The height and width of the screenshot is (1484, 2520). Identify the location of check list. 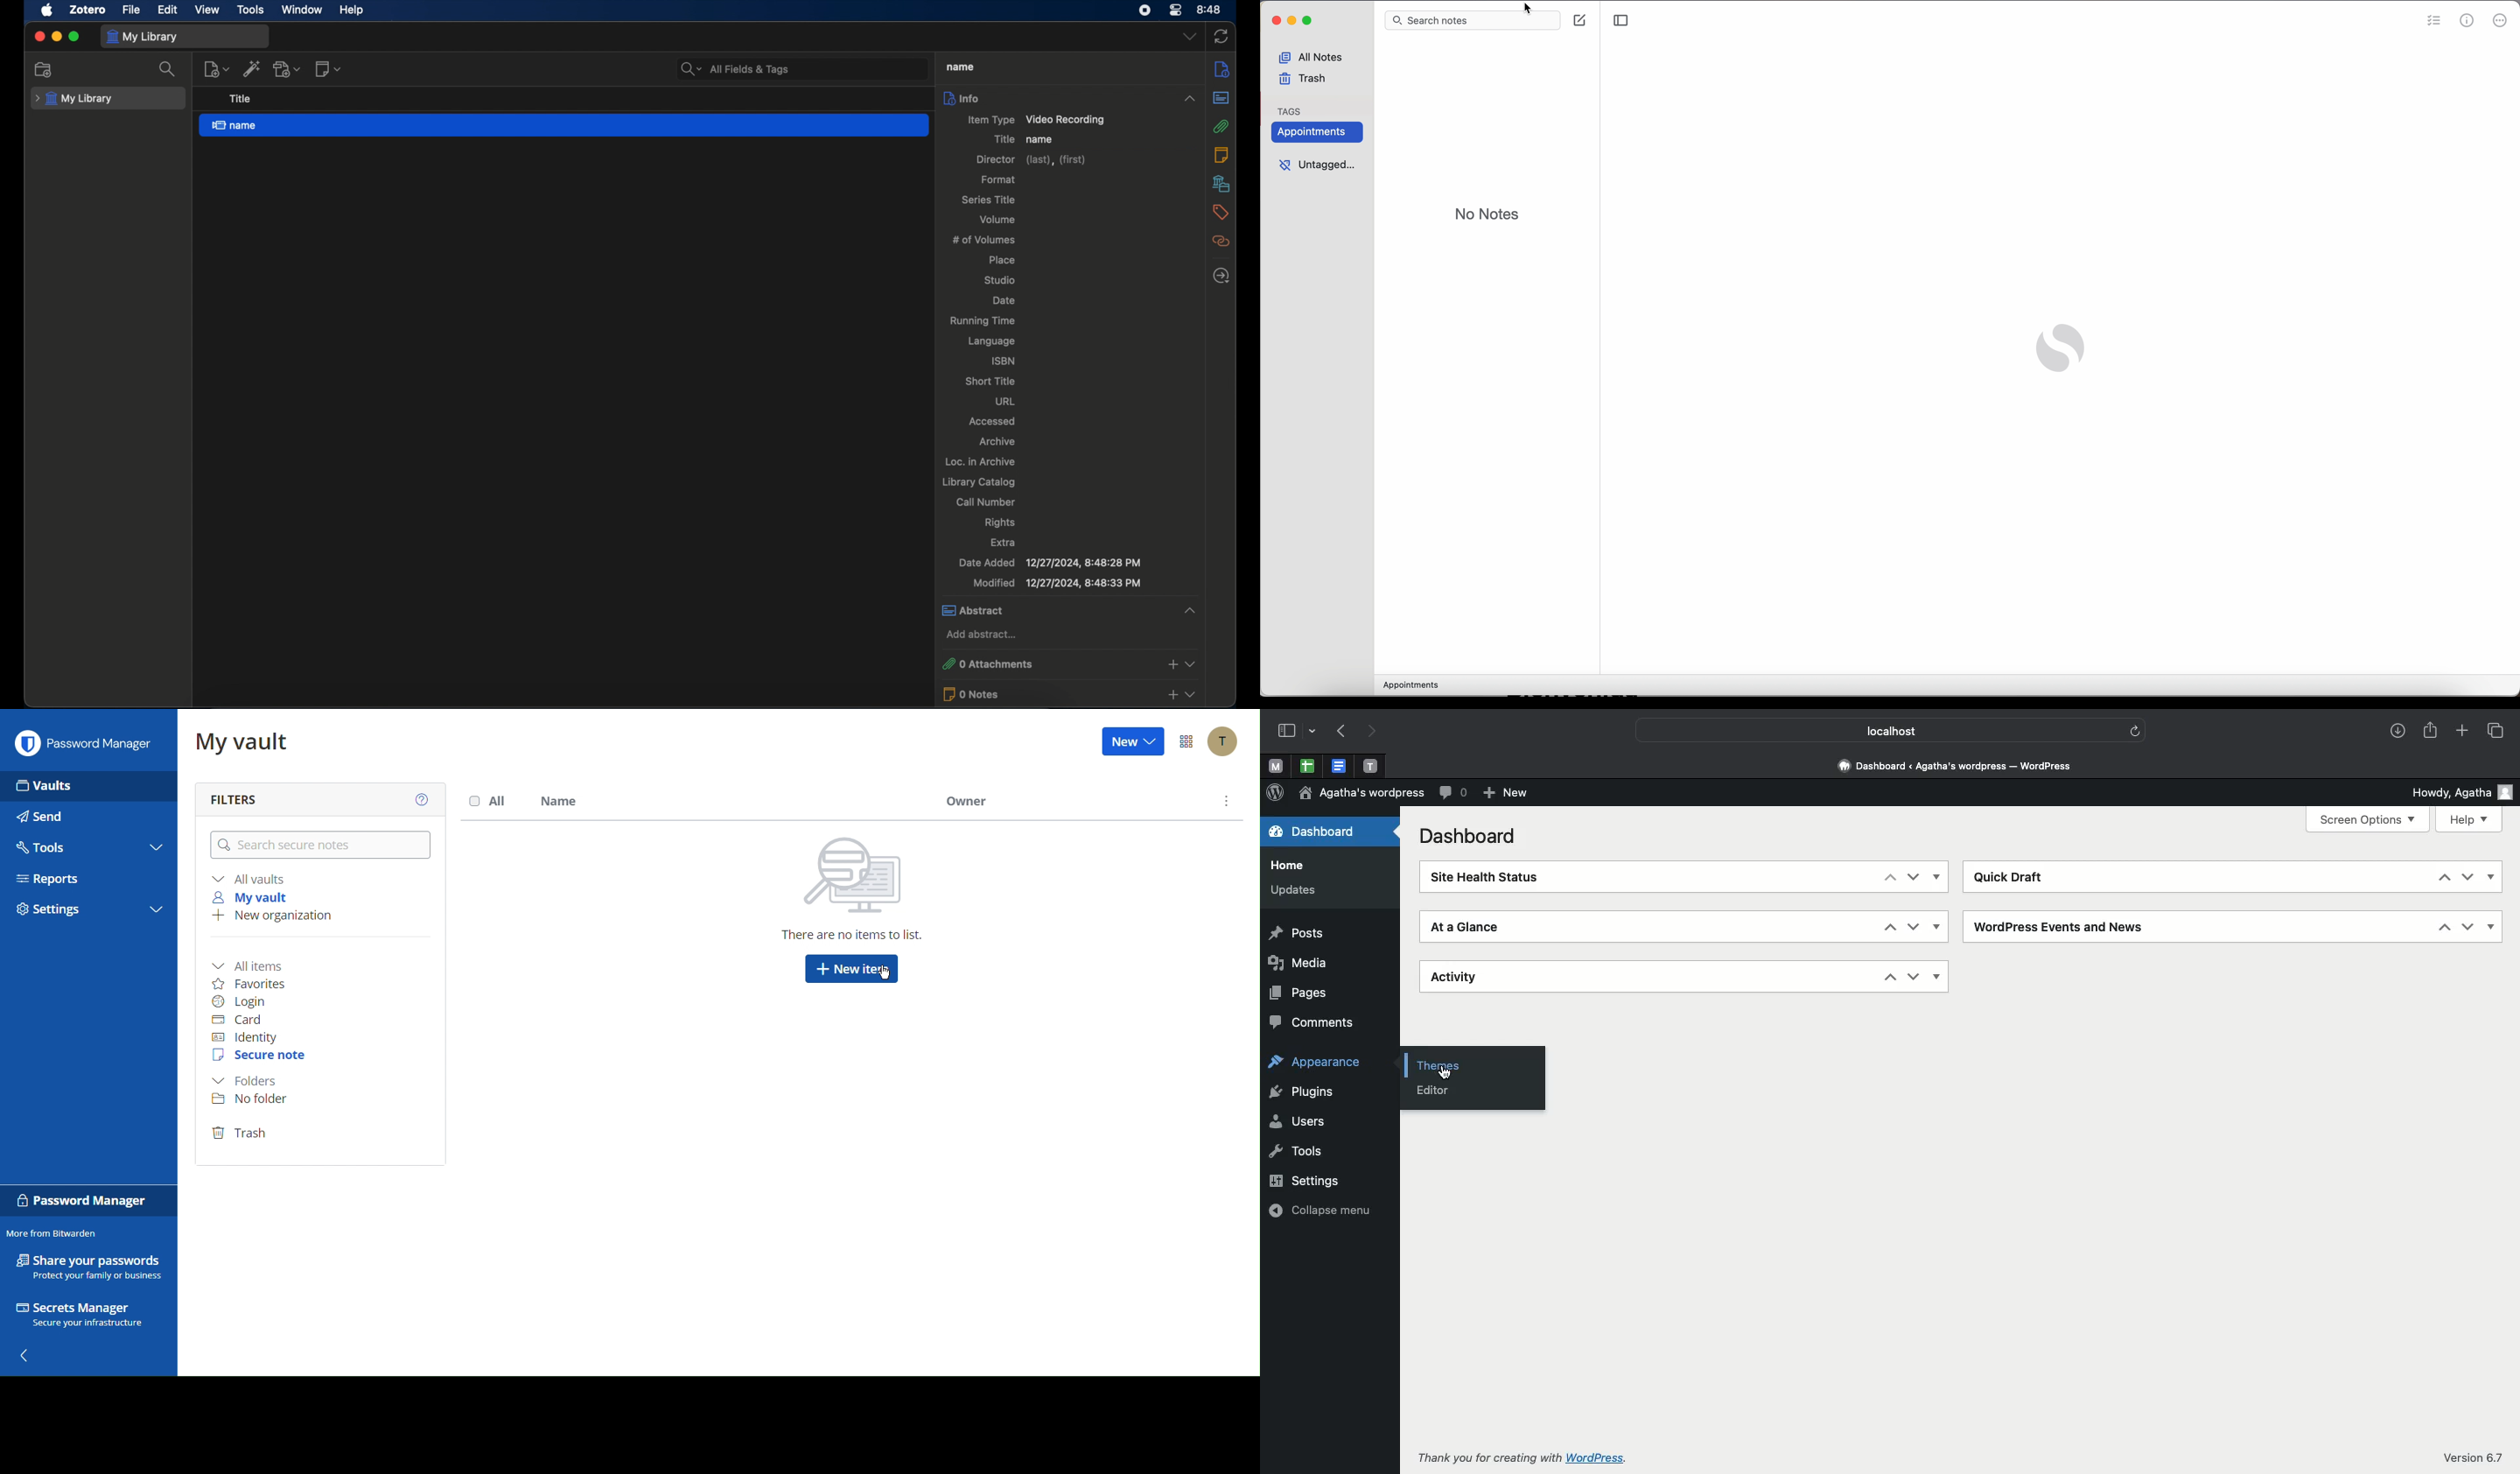
(2434, 20).